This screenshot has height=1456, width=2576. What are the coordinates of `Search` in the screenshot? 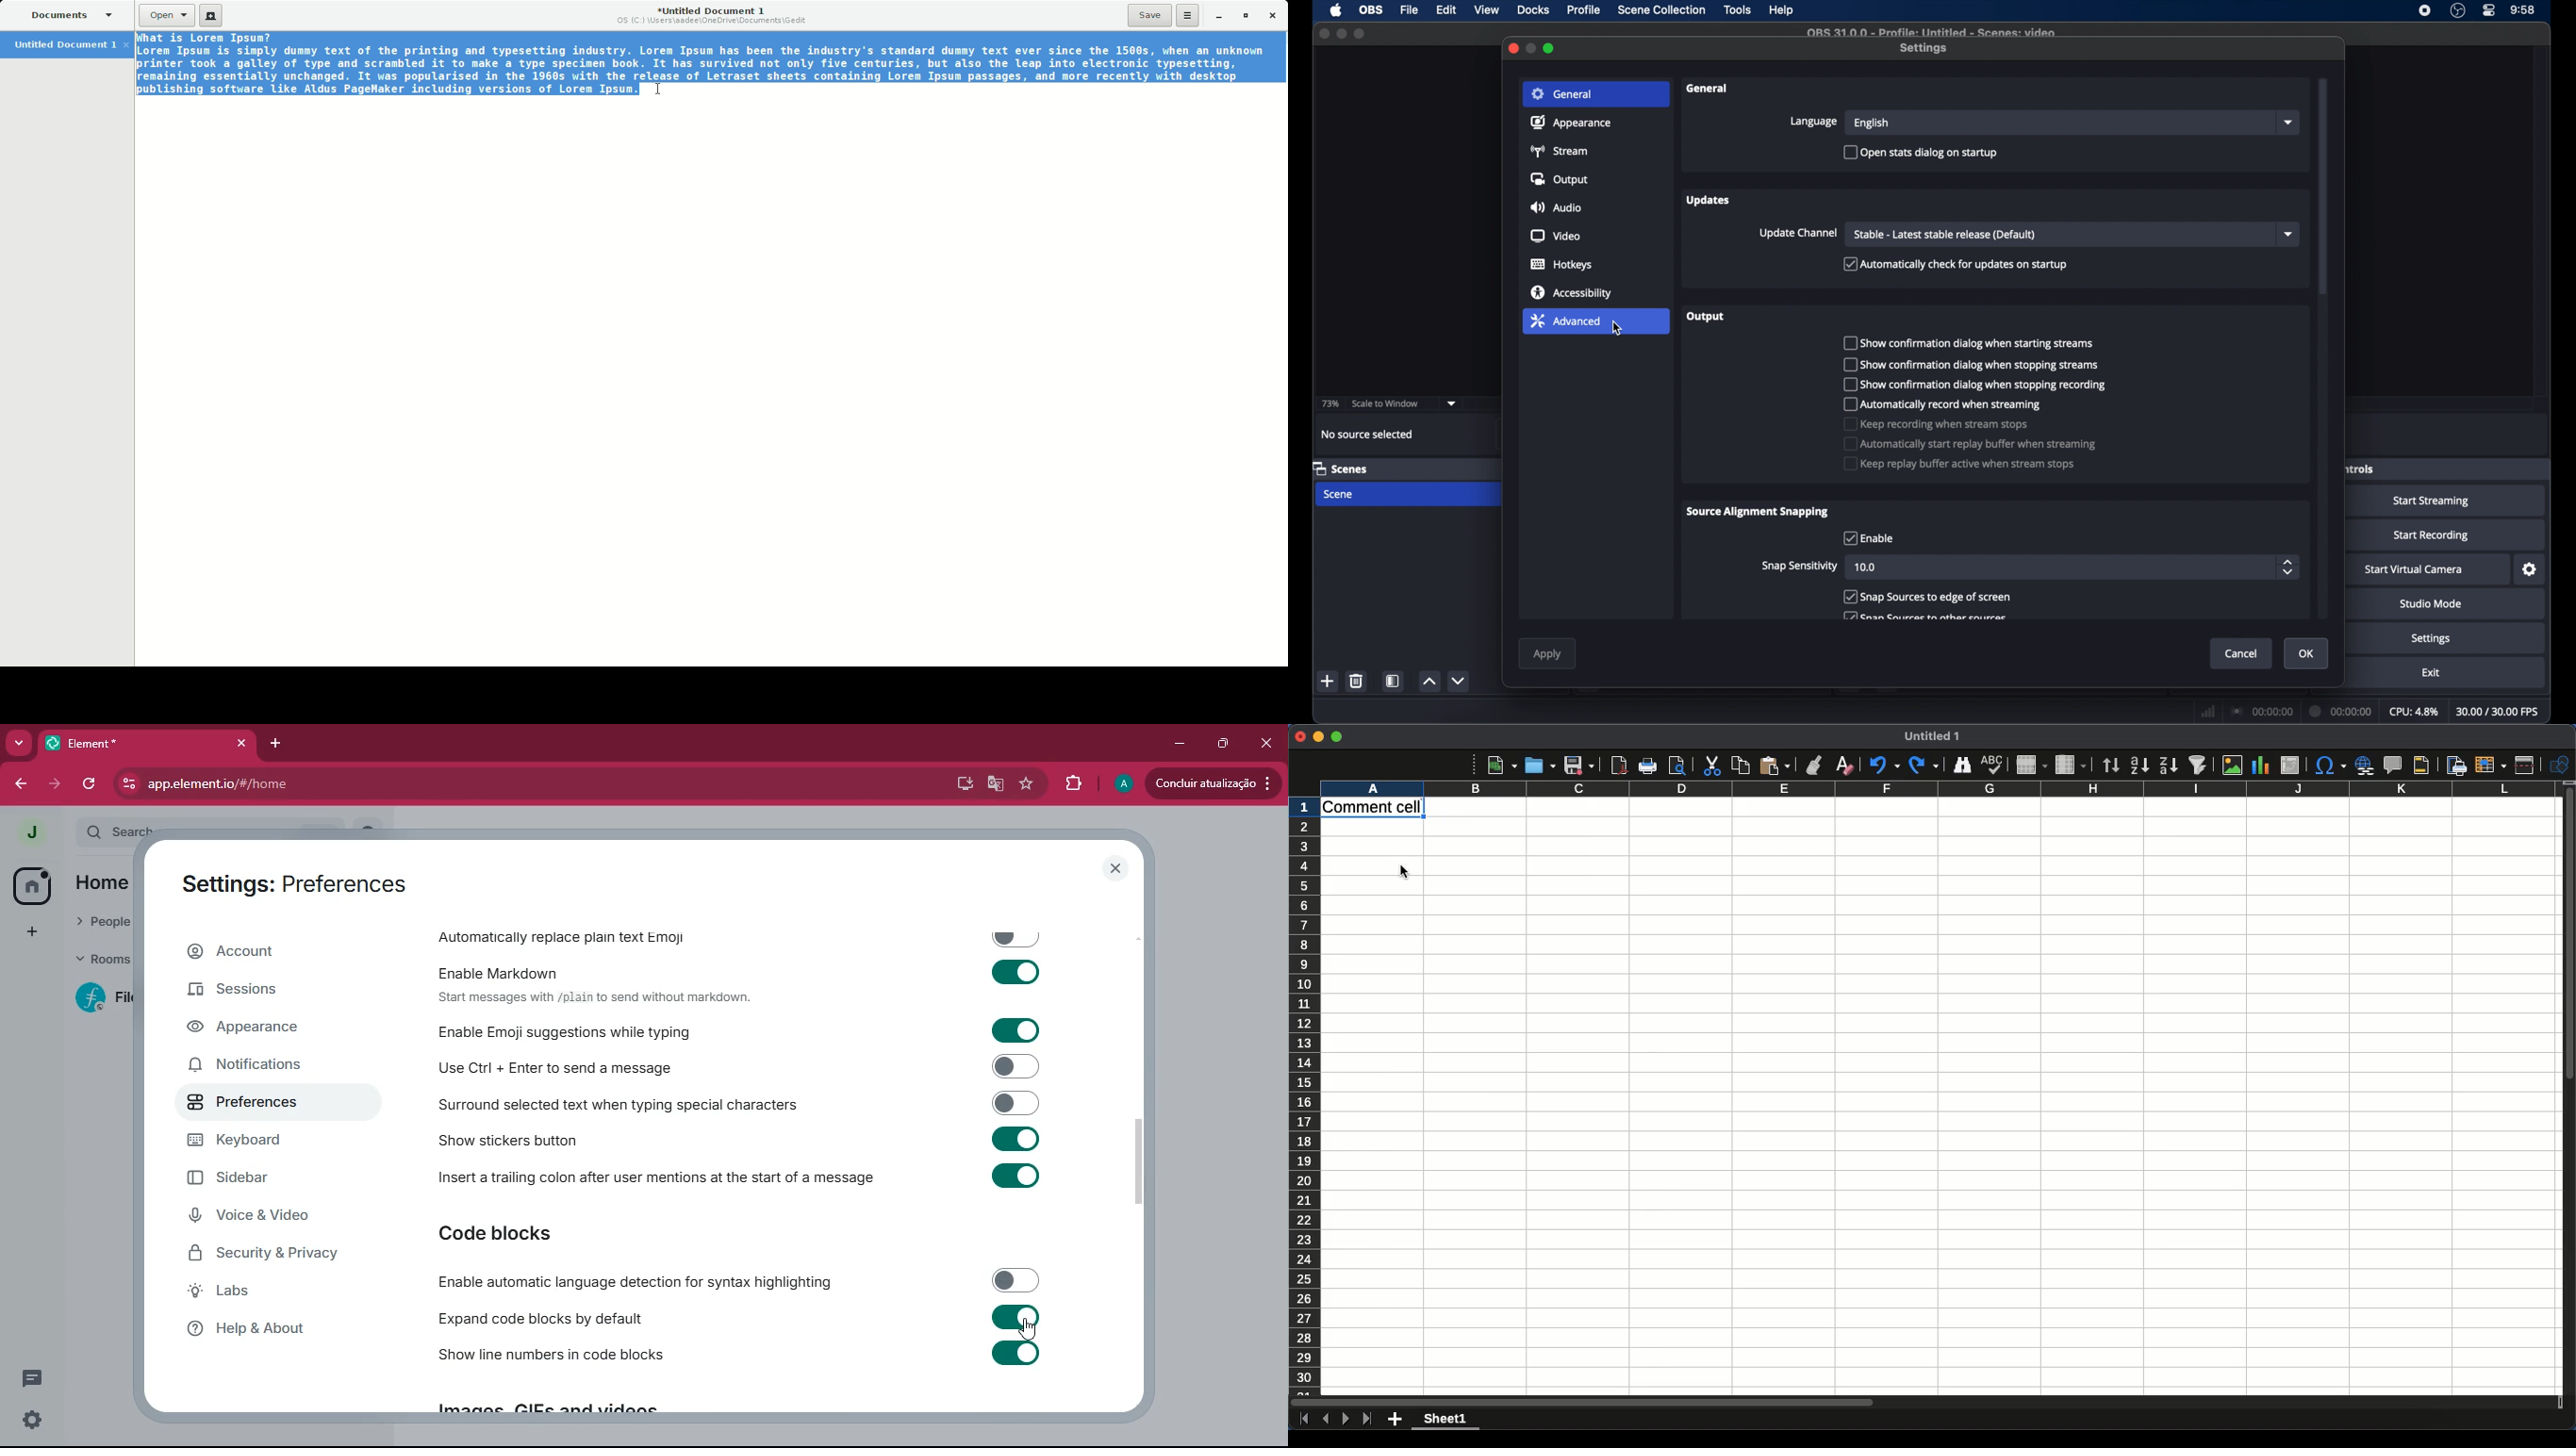 It's located at (239, 829).